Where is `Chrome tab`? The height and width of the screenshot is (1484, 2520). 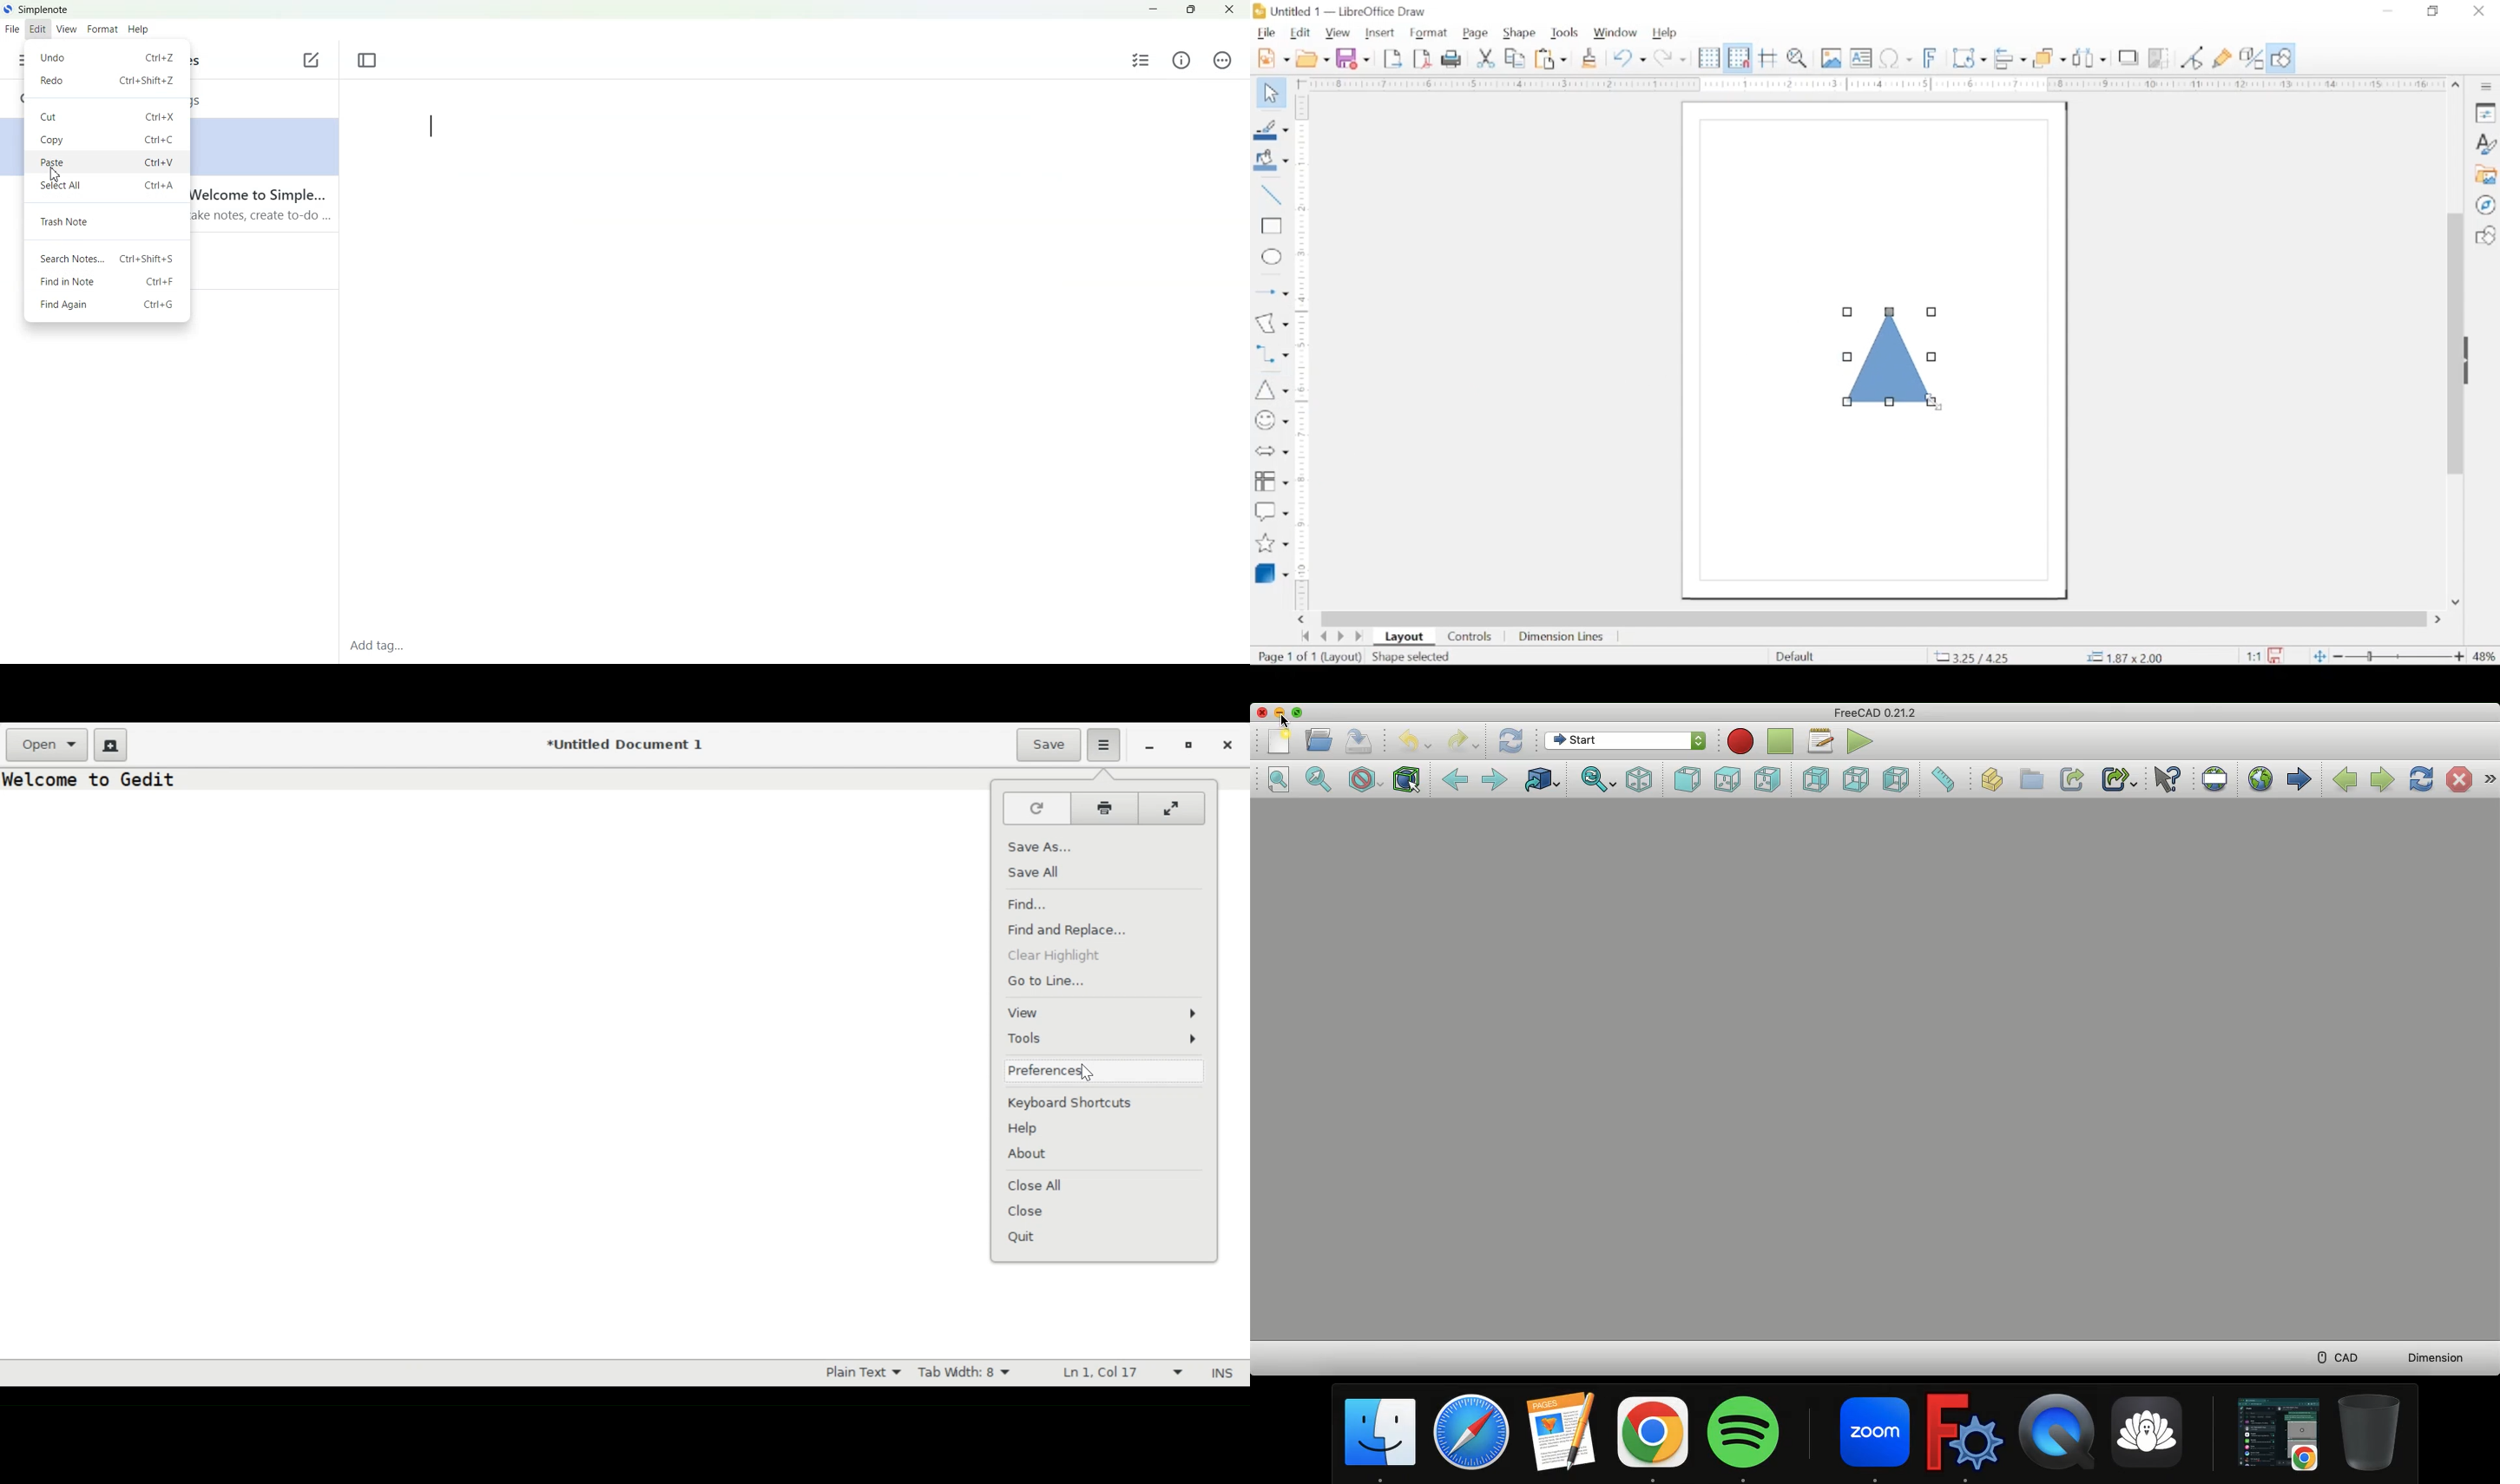 Chrome tab is located at coordinates (2276, 1435).